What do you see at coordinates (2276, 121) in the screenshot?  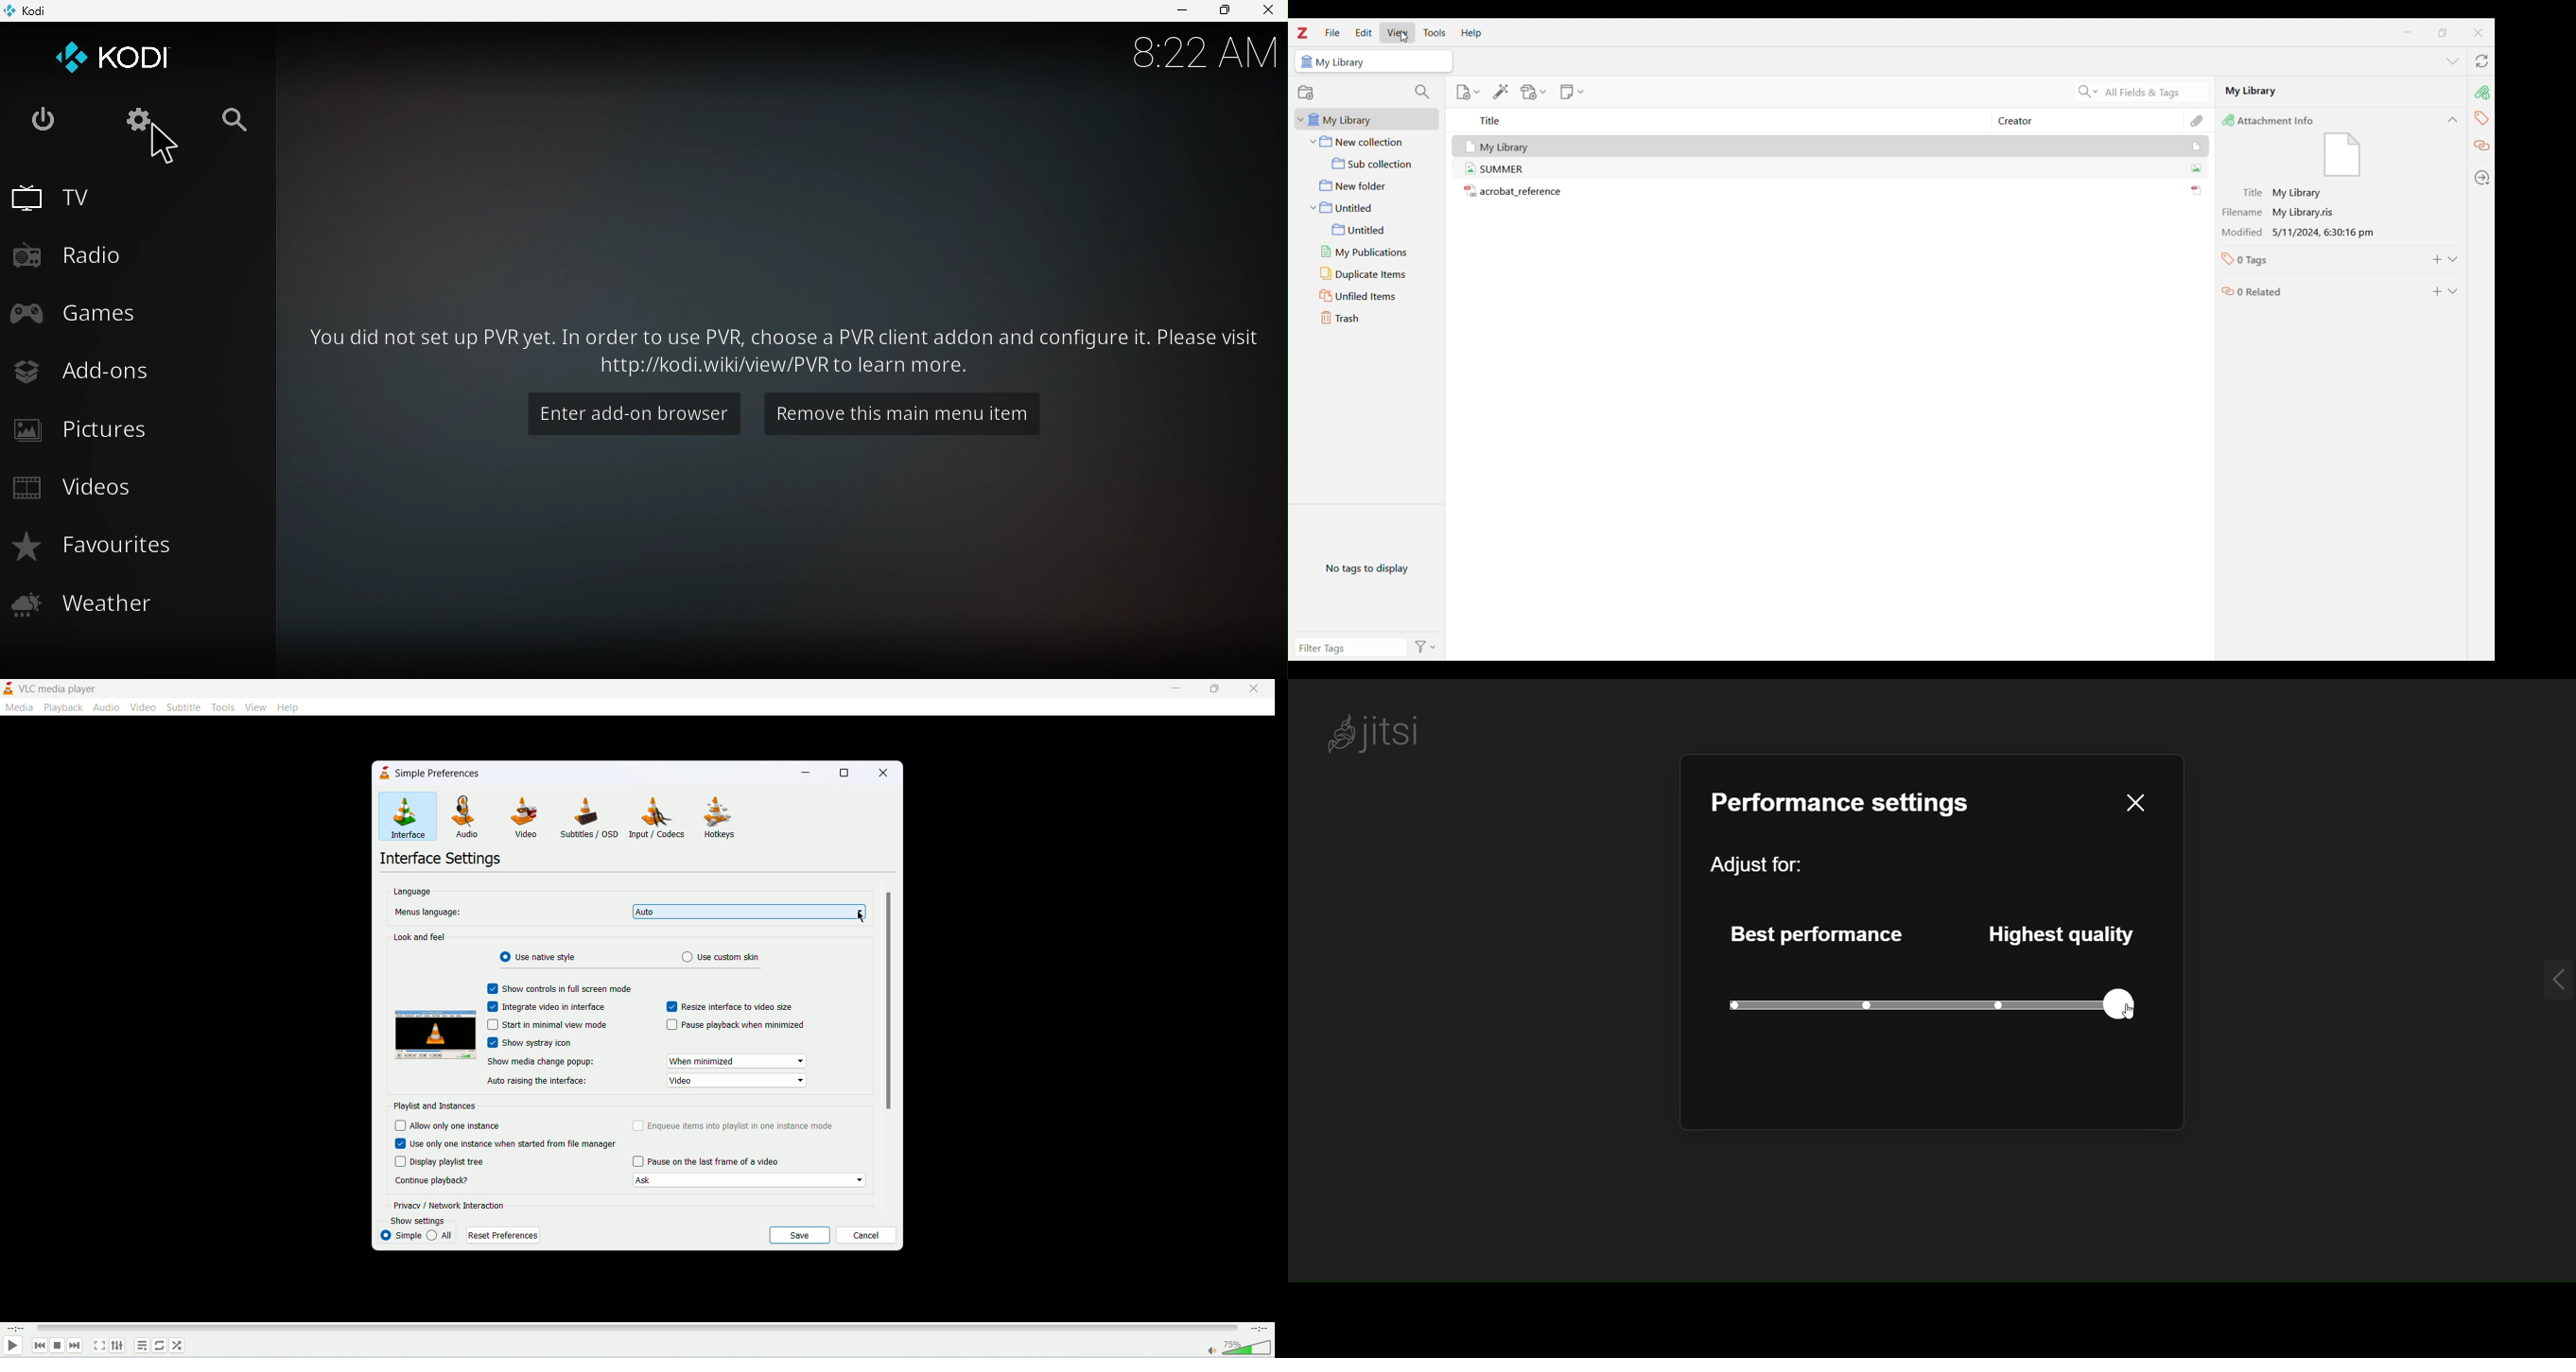 I see `Attachment info` at bounding box center [2276, 121].